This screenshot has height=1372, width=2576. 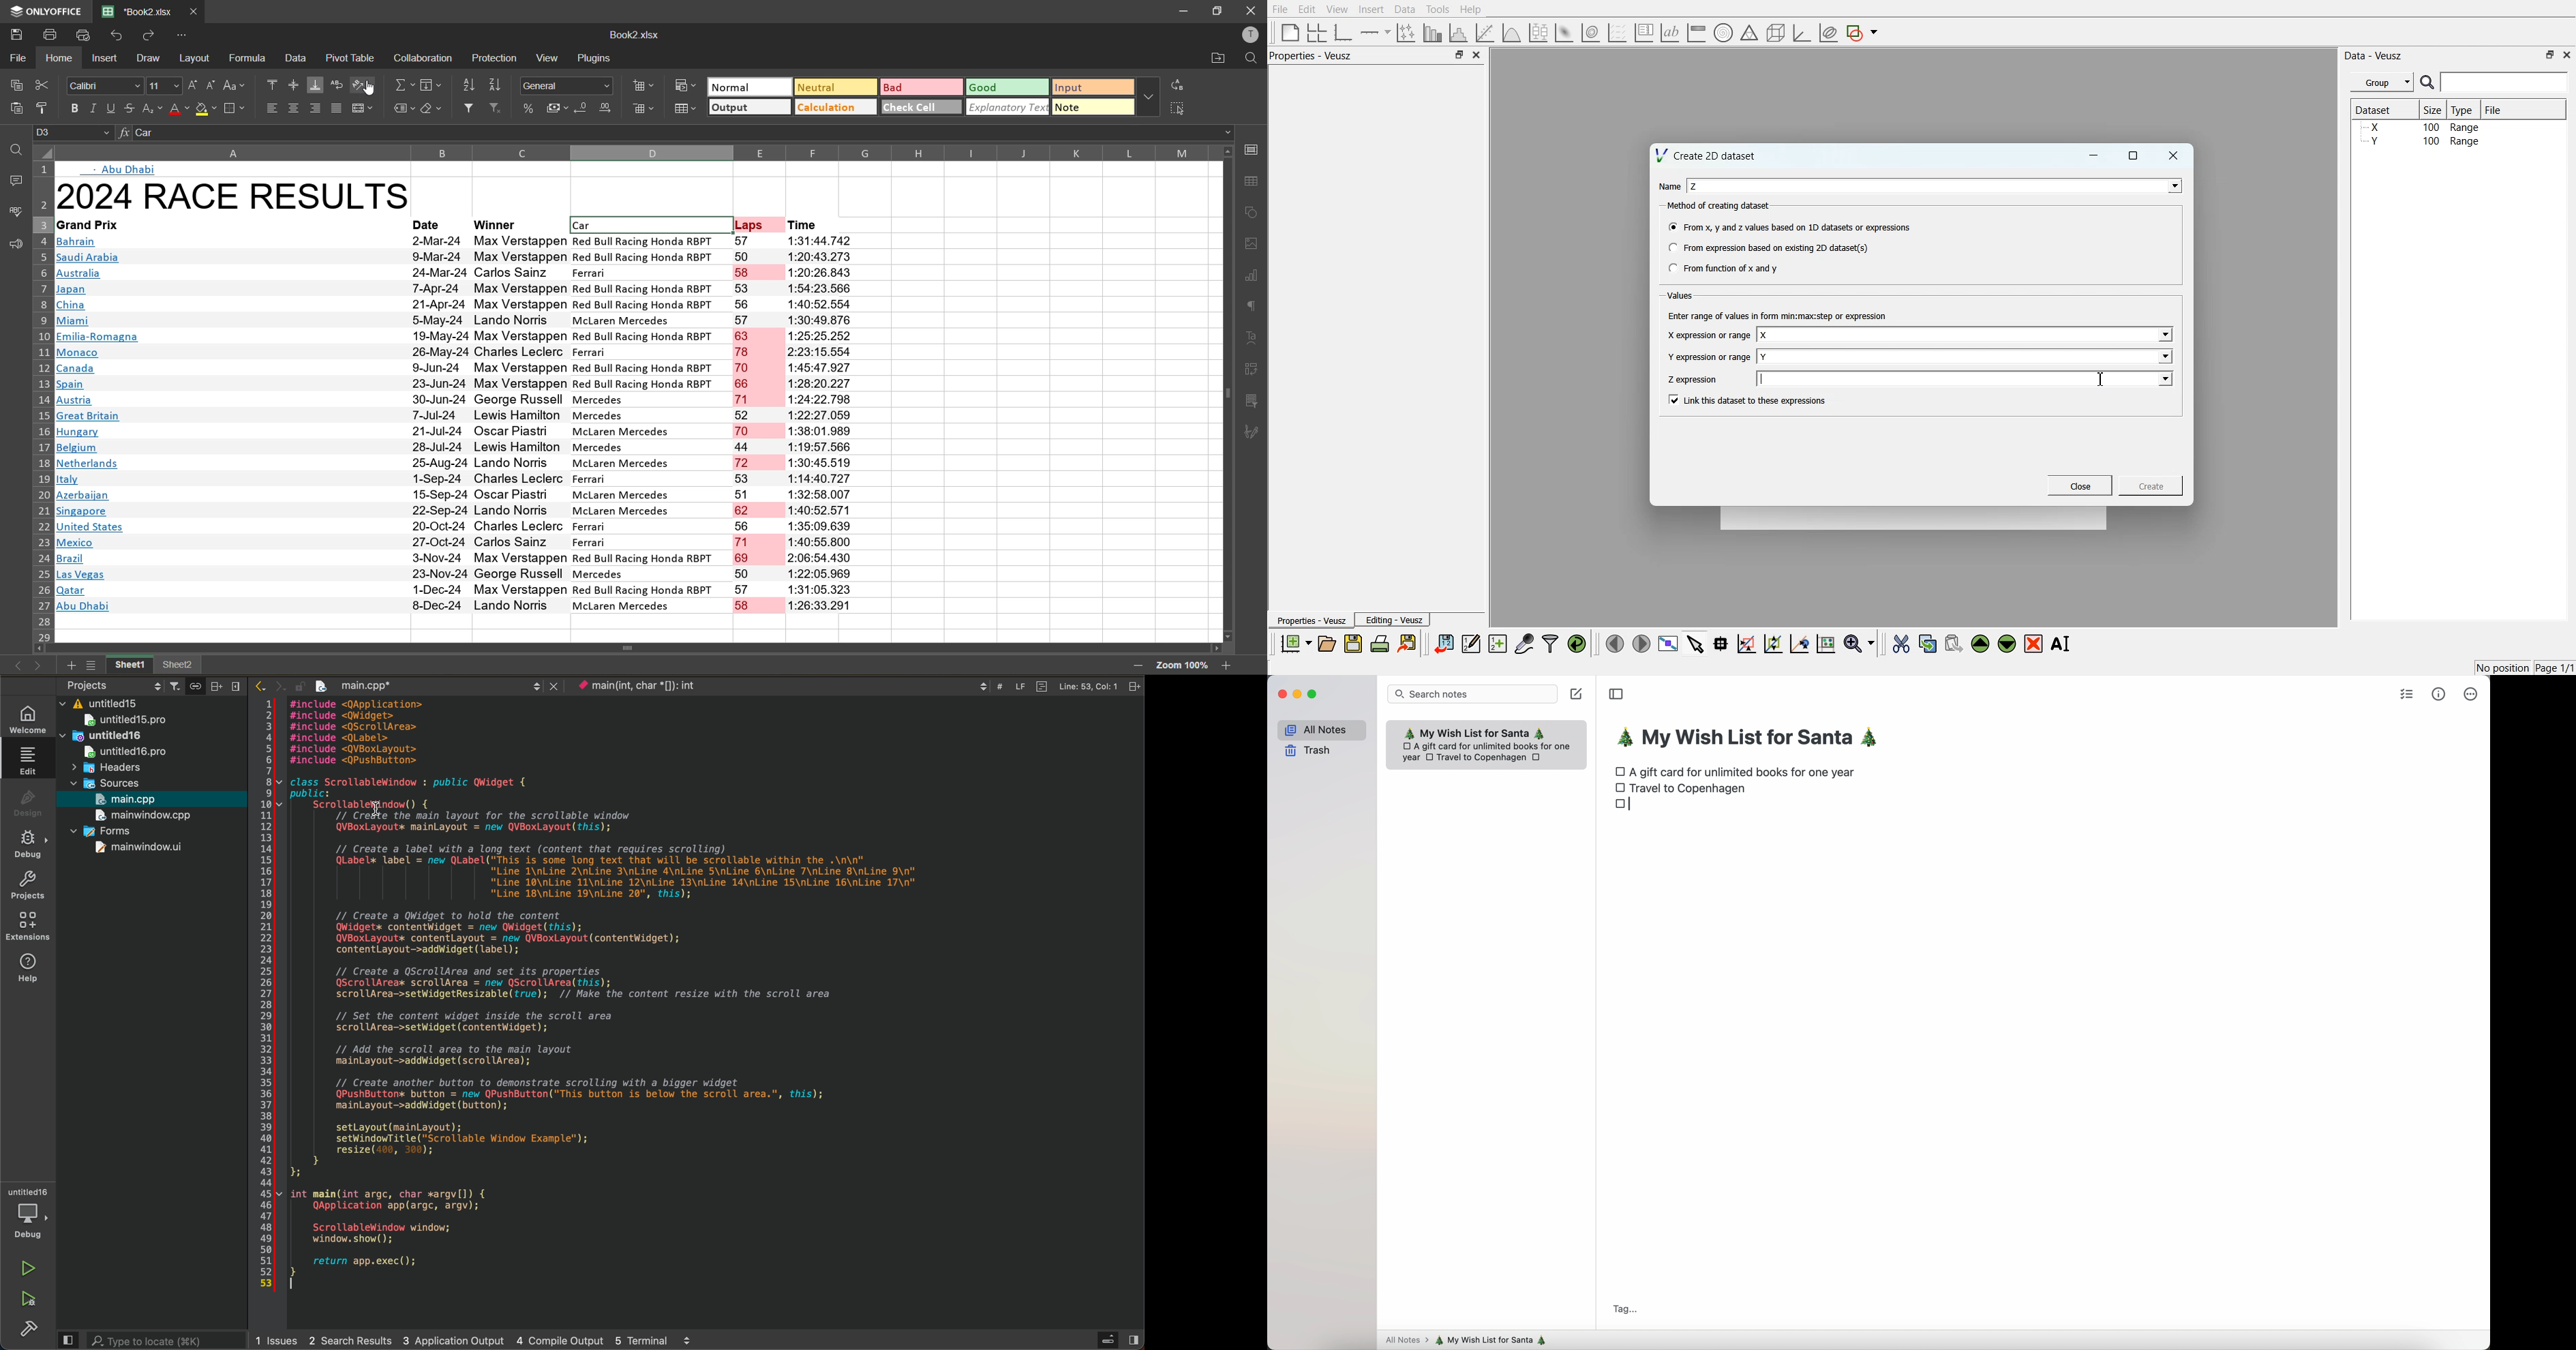 What do you see at coordinates (644, 108) in the screenshot?
I see `delete cells` at bounding box center [644, 108].